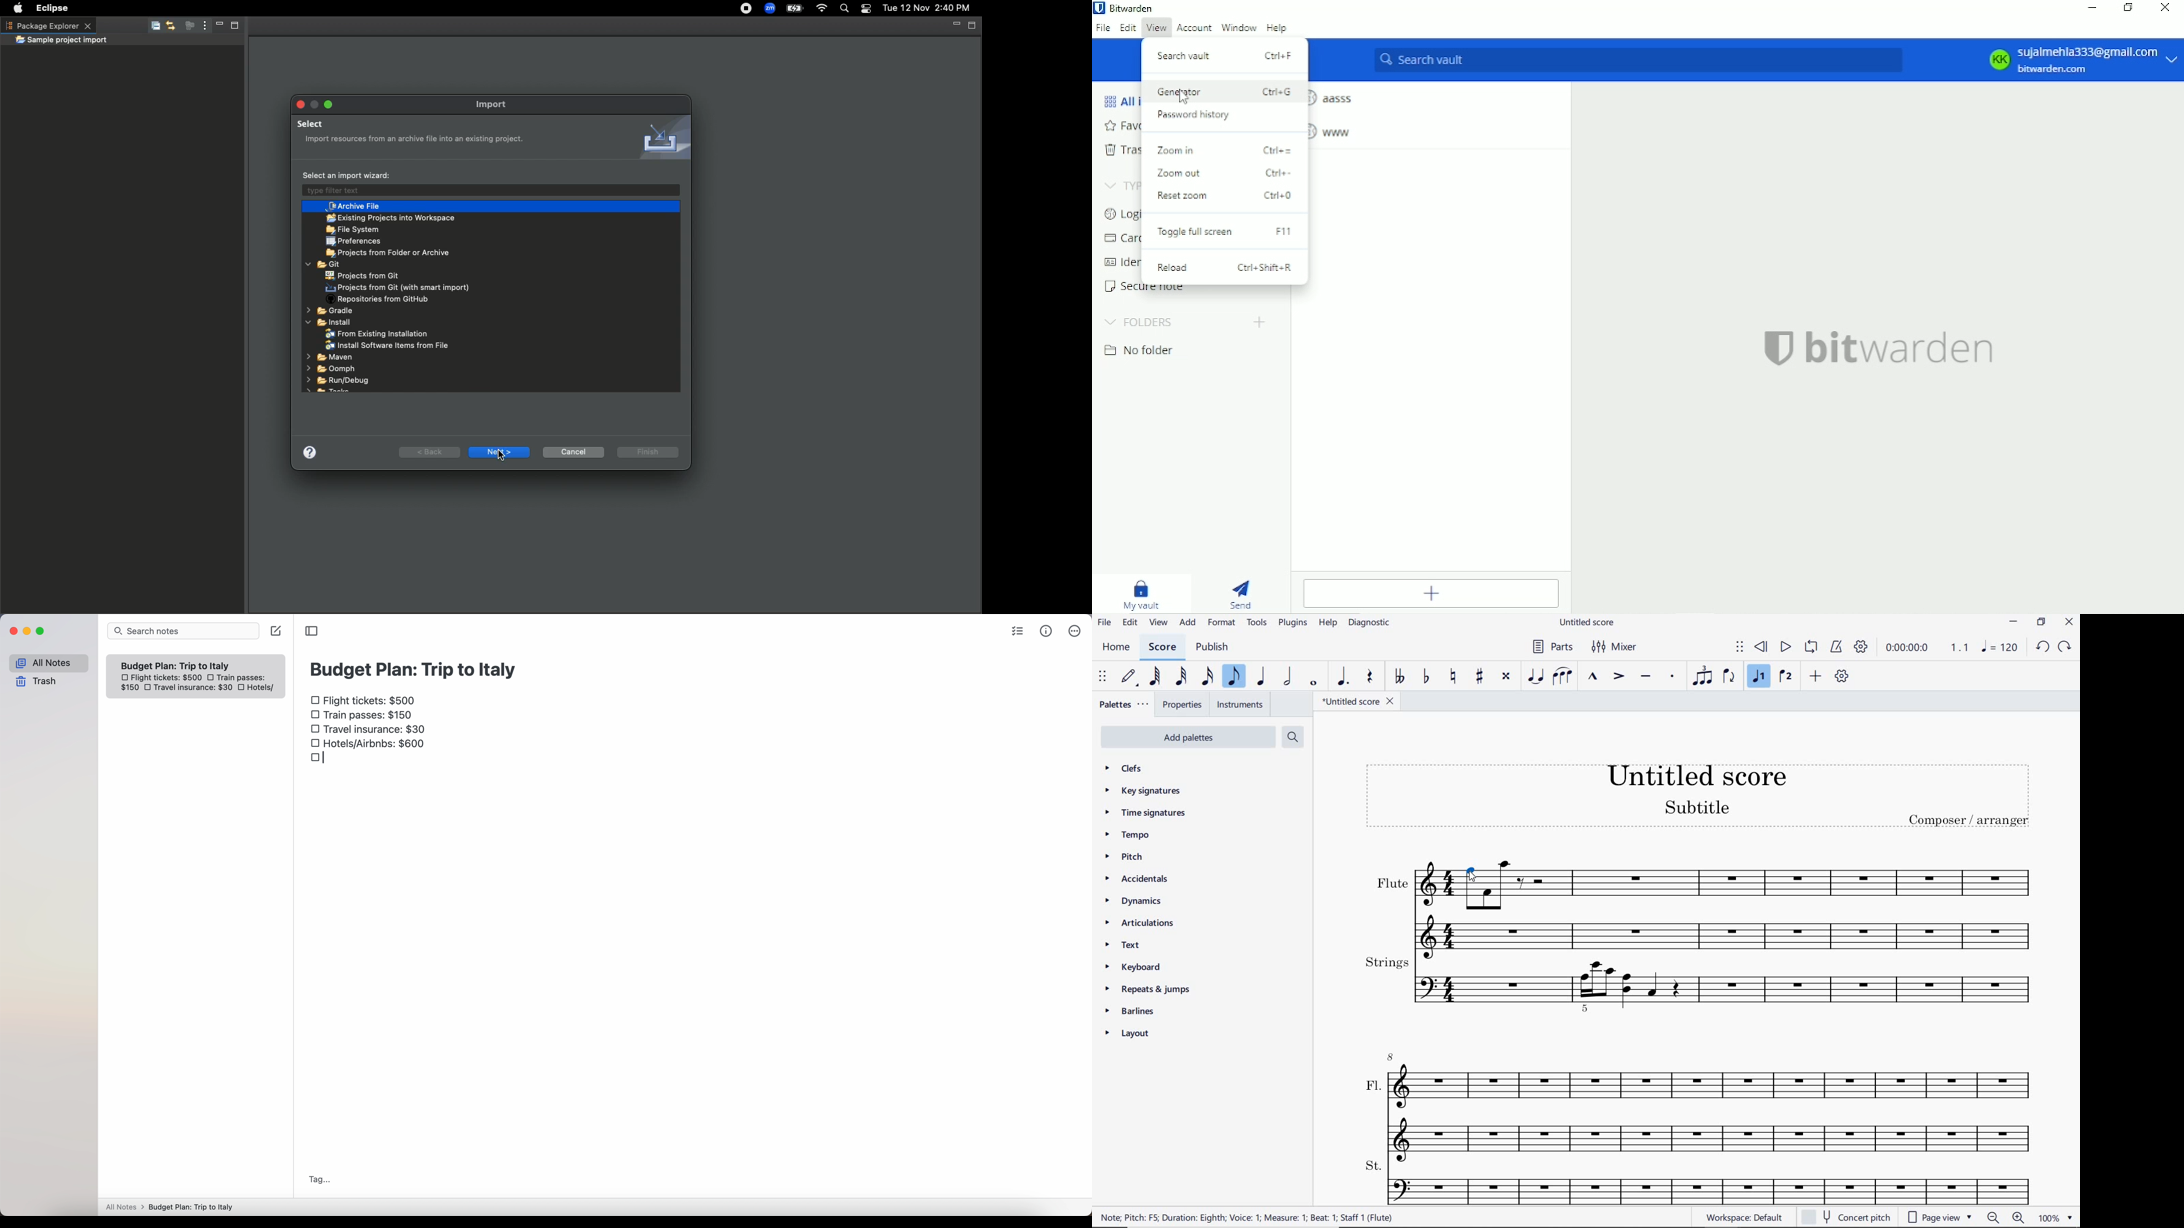 The width and height of the screenshot is (2184, 1232). Describe the element at coordinates (319, 1180) in the screenshot. I see `tag` at that location.